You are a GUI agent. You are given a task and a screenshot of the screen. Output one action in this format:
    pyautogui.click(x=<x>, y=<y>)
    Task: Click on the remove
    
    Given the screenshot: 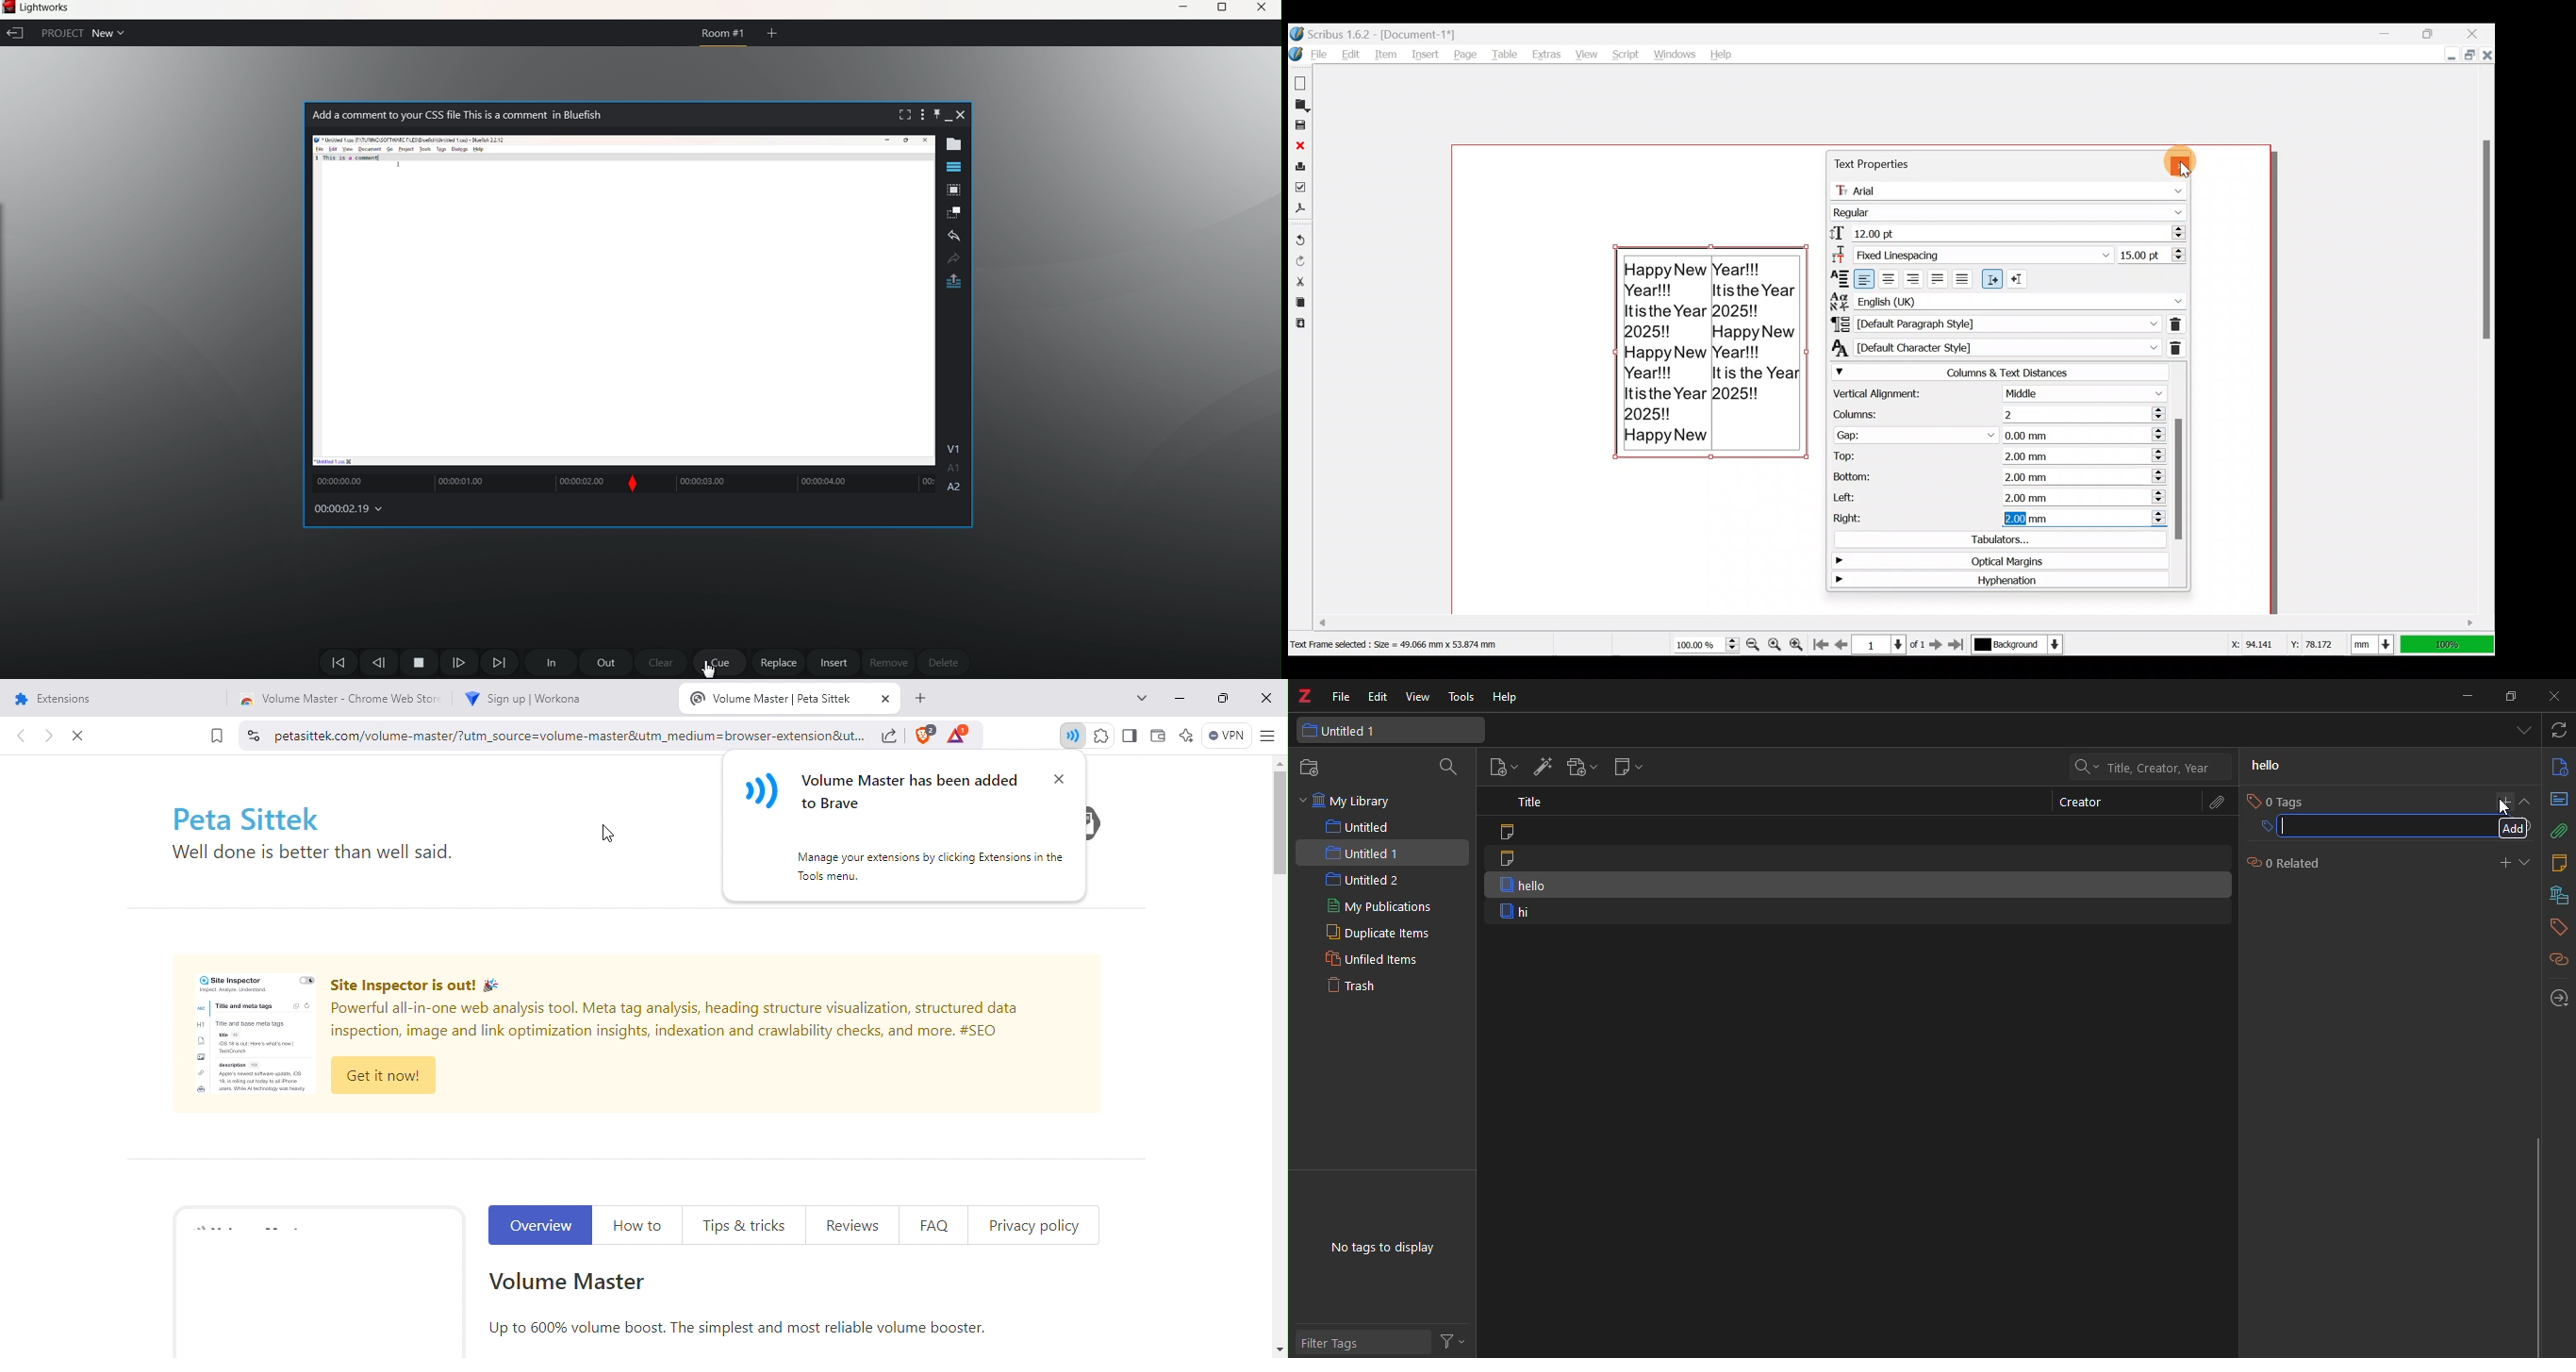 What is the action you would take?
    pyautogui.click(x=888, y=662)
    